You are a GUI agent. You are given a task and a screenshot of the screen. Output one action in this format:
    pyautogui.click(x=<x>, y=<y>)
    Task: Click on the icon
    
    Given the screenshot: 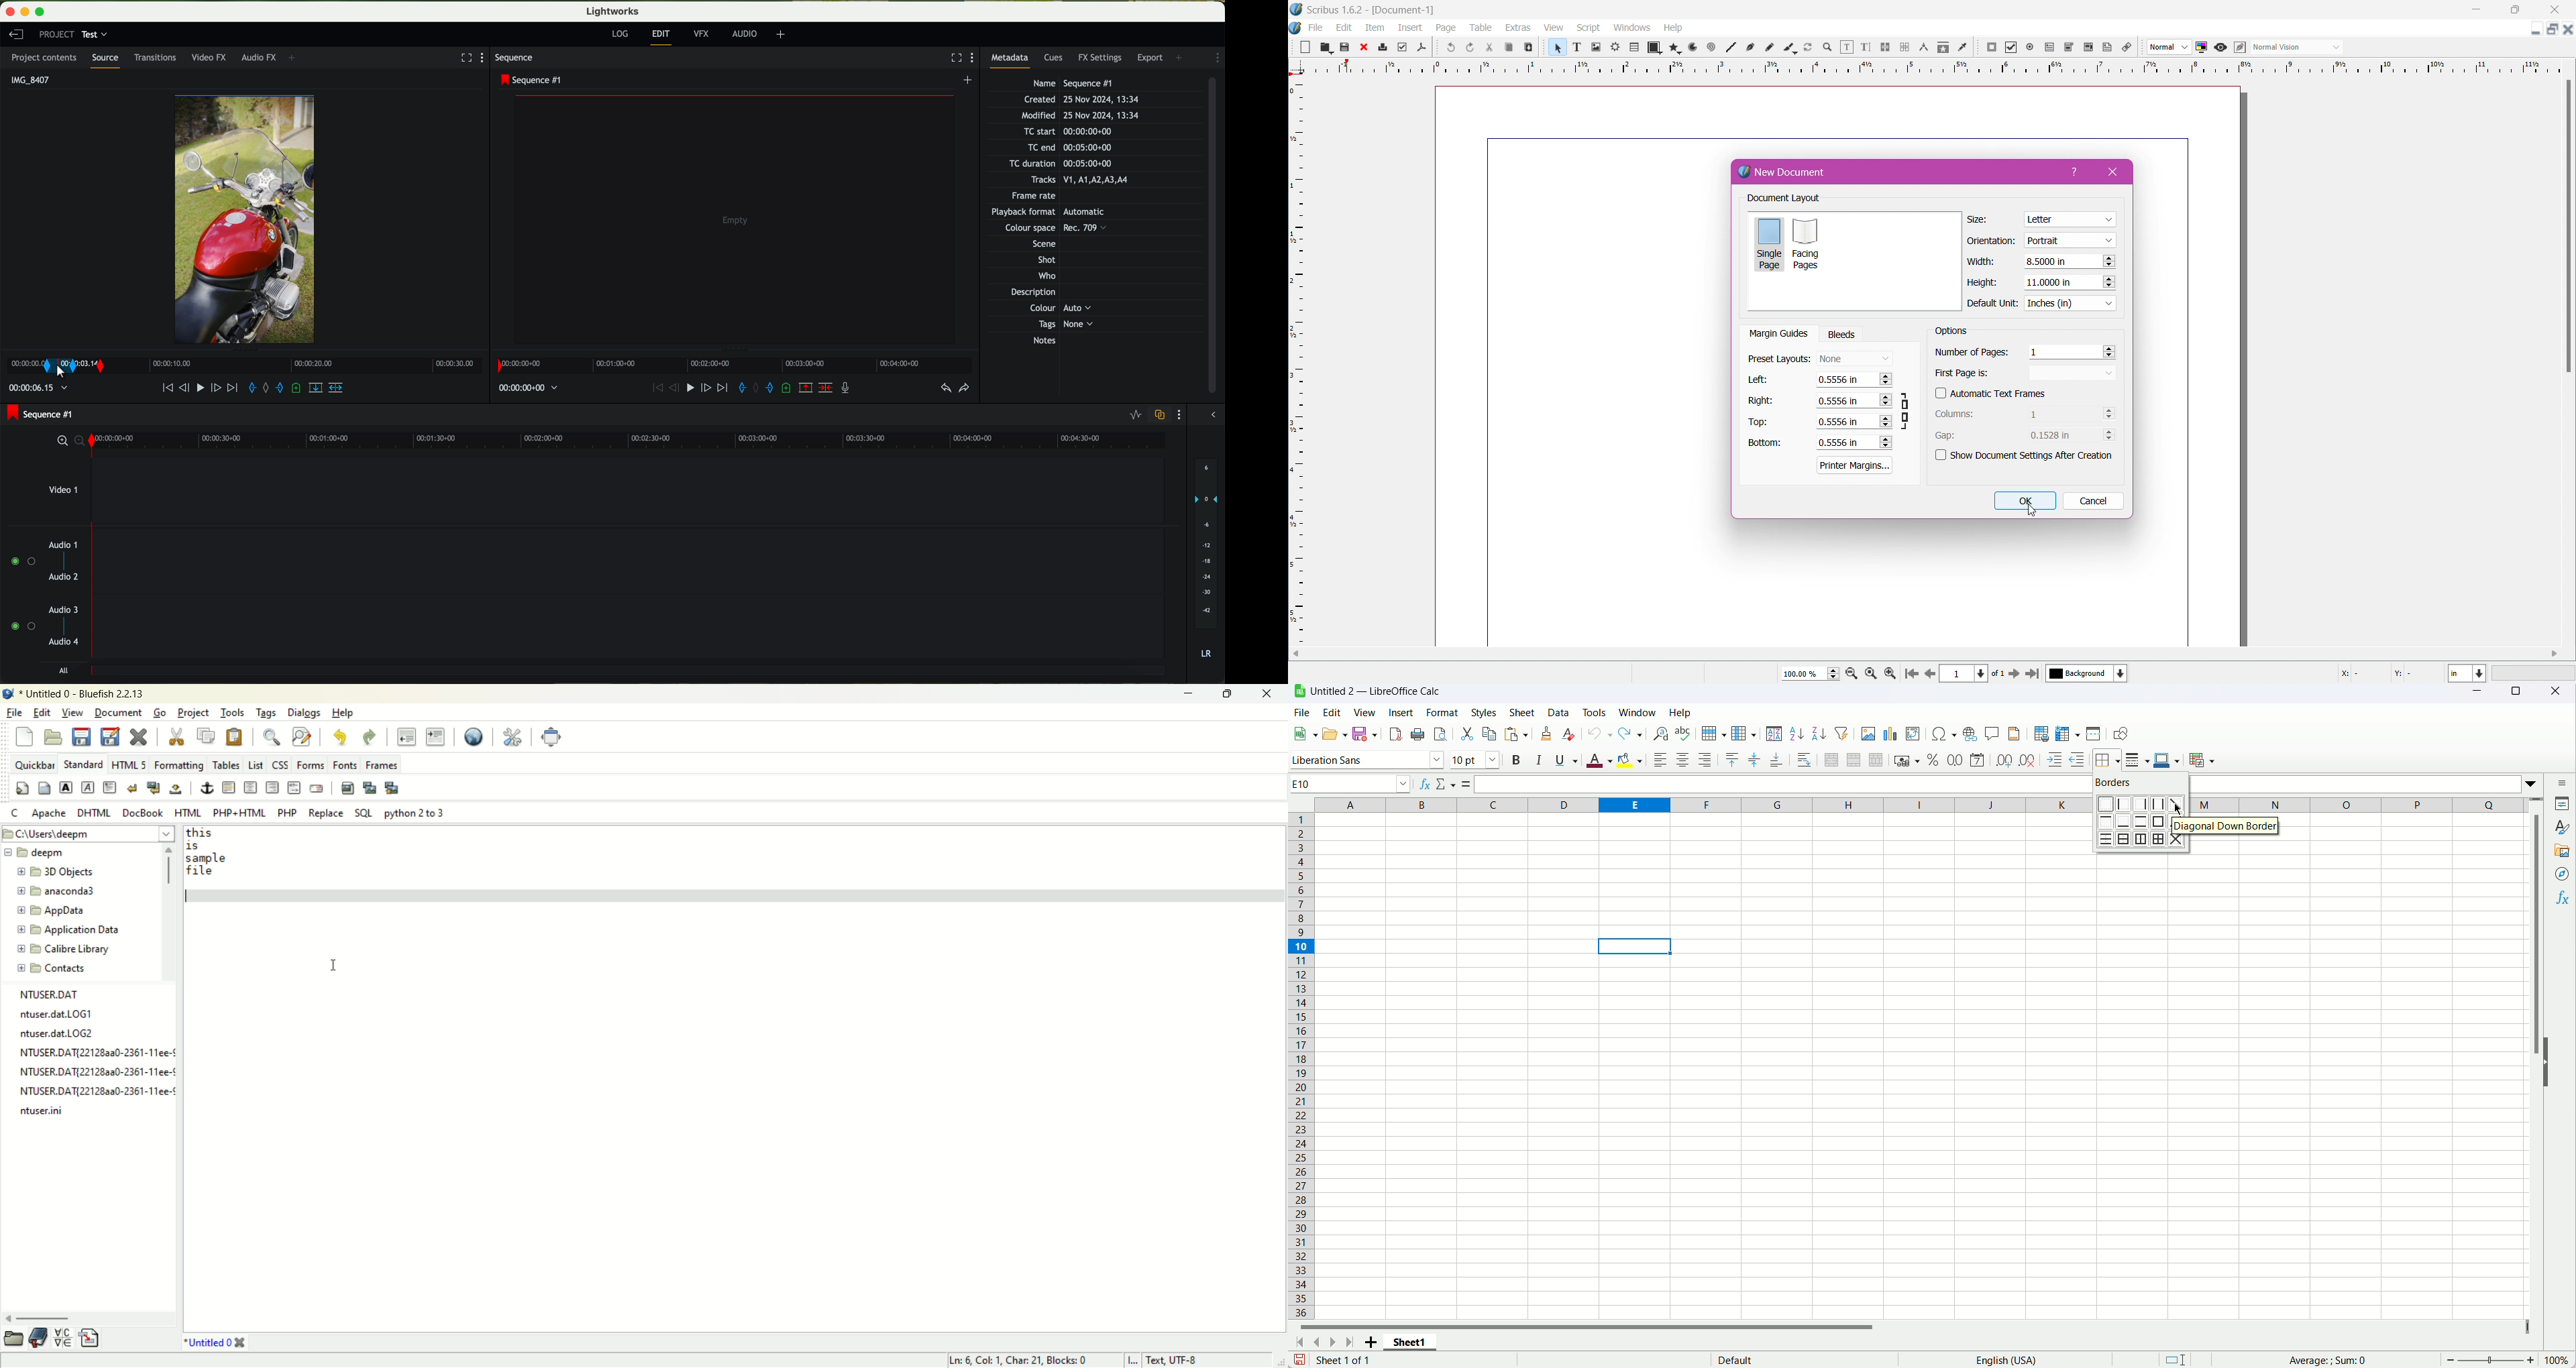 What is the action you would take?
    pyautogui.click(x=1989, y=48)
    